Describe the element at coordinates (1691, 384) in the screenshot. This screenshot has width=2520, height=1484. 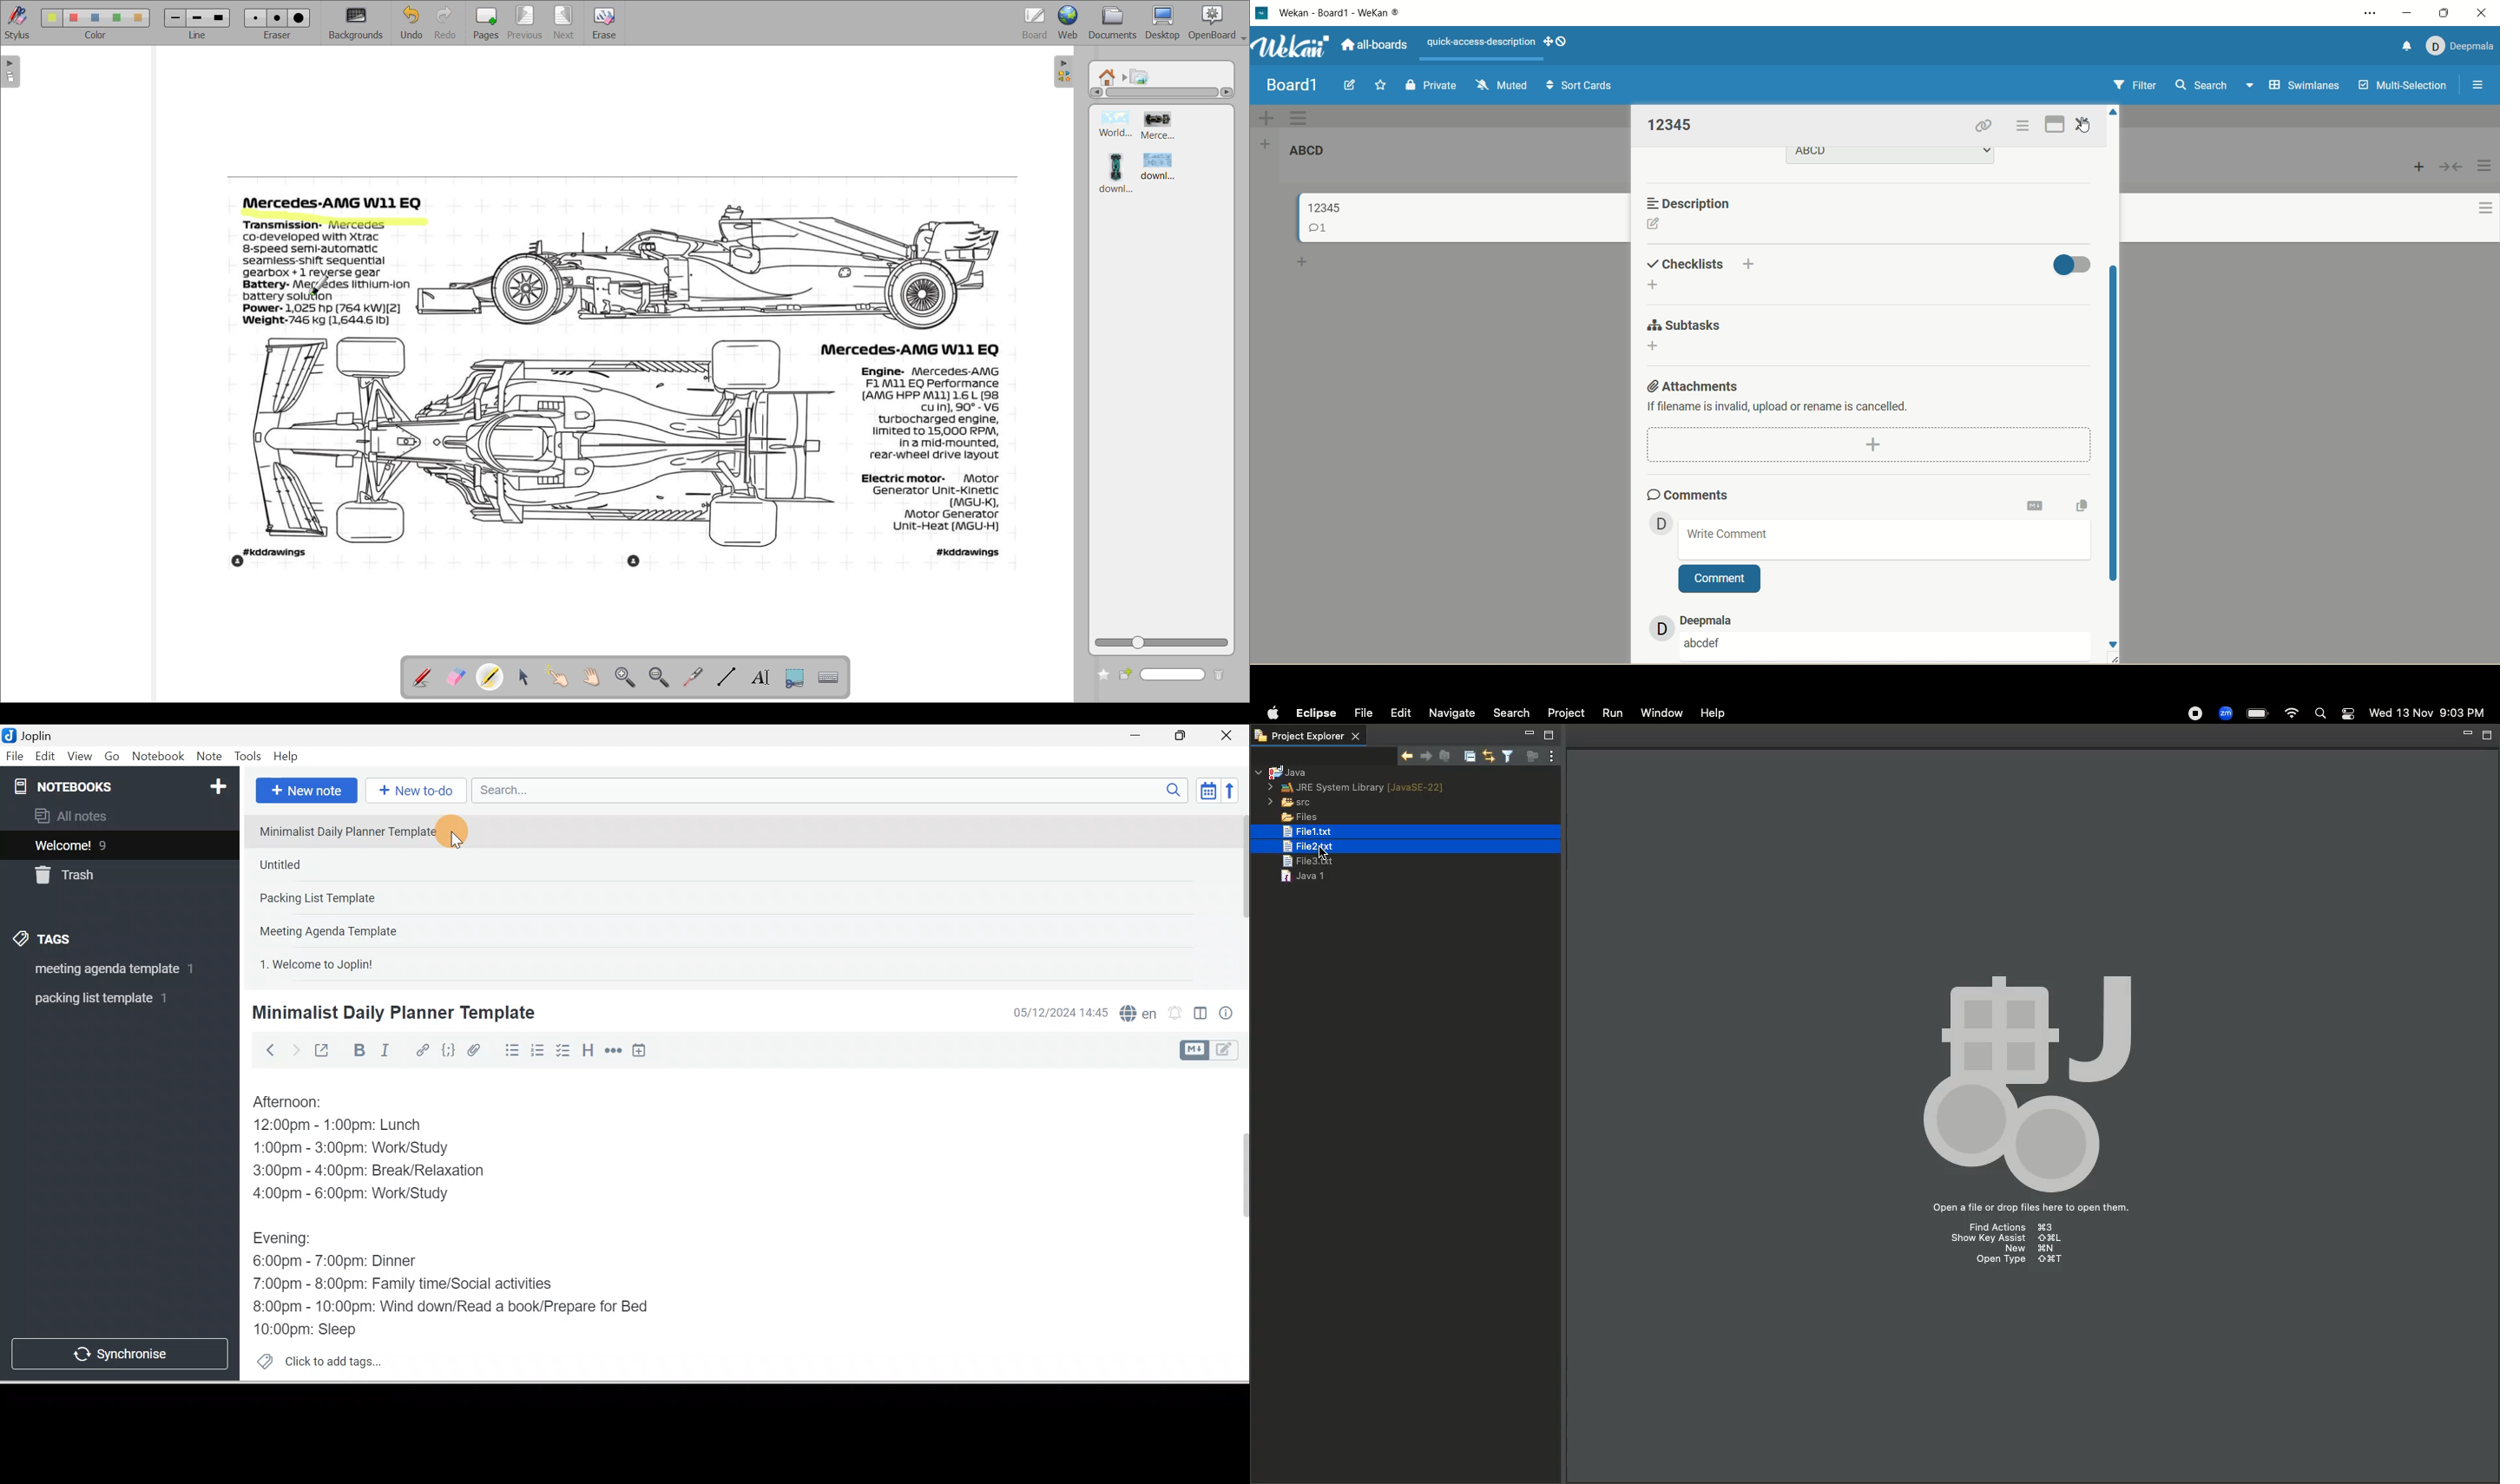
I see `attachments` at that location.